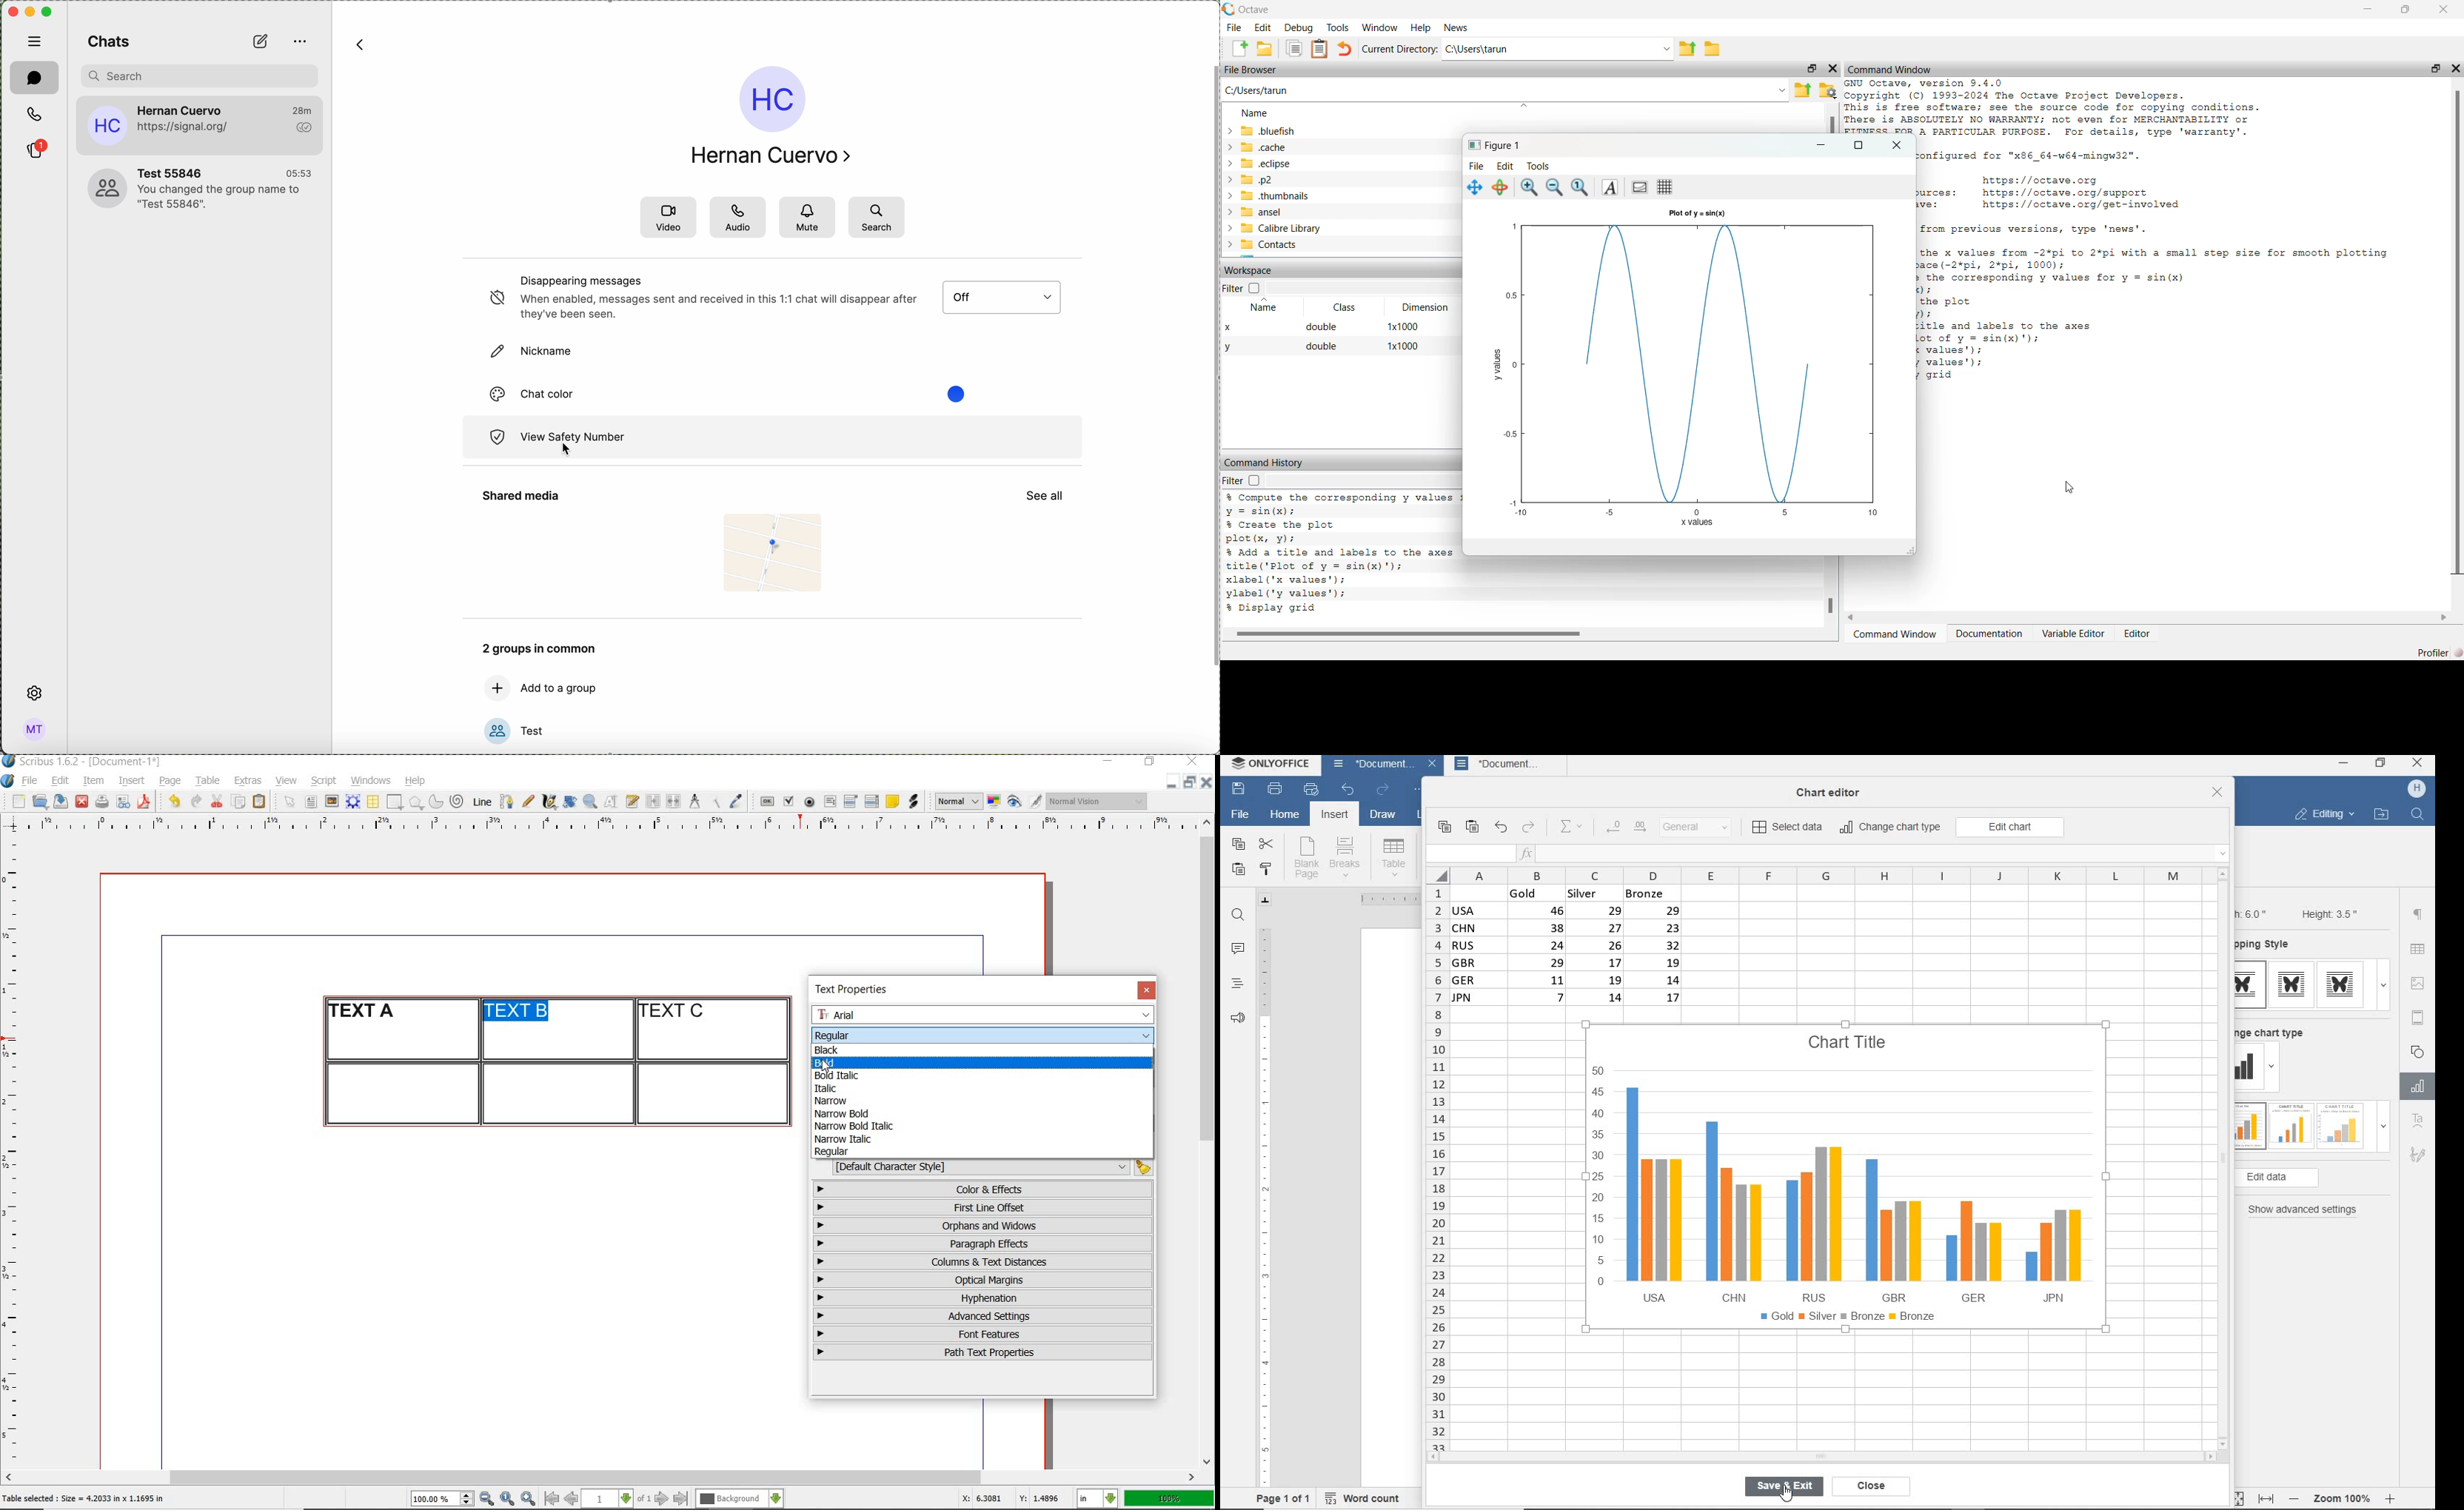 The height and width of the screenshot is (1512, 2464). Describe the element at coordinates (1239, 790) in the screenshot. I see `save` at that location.